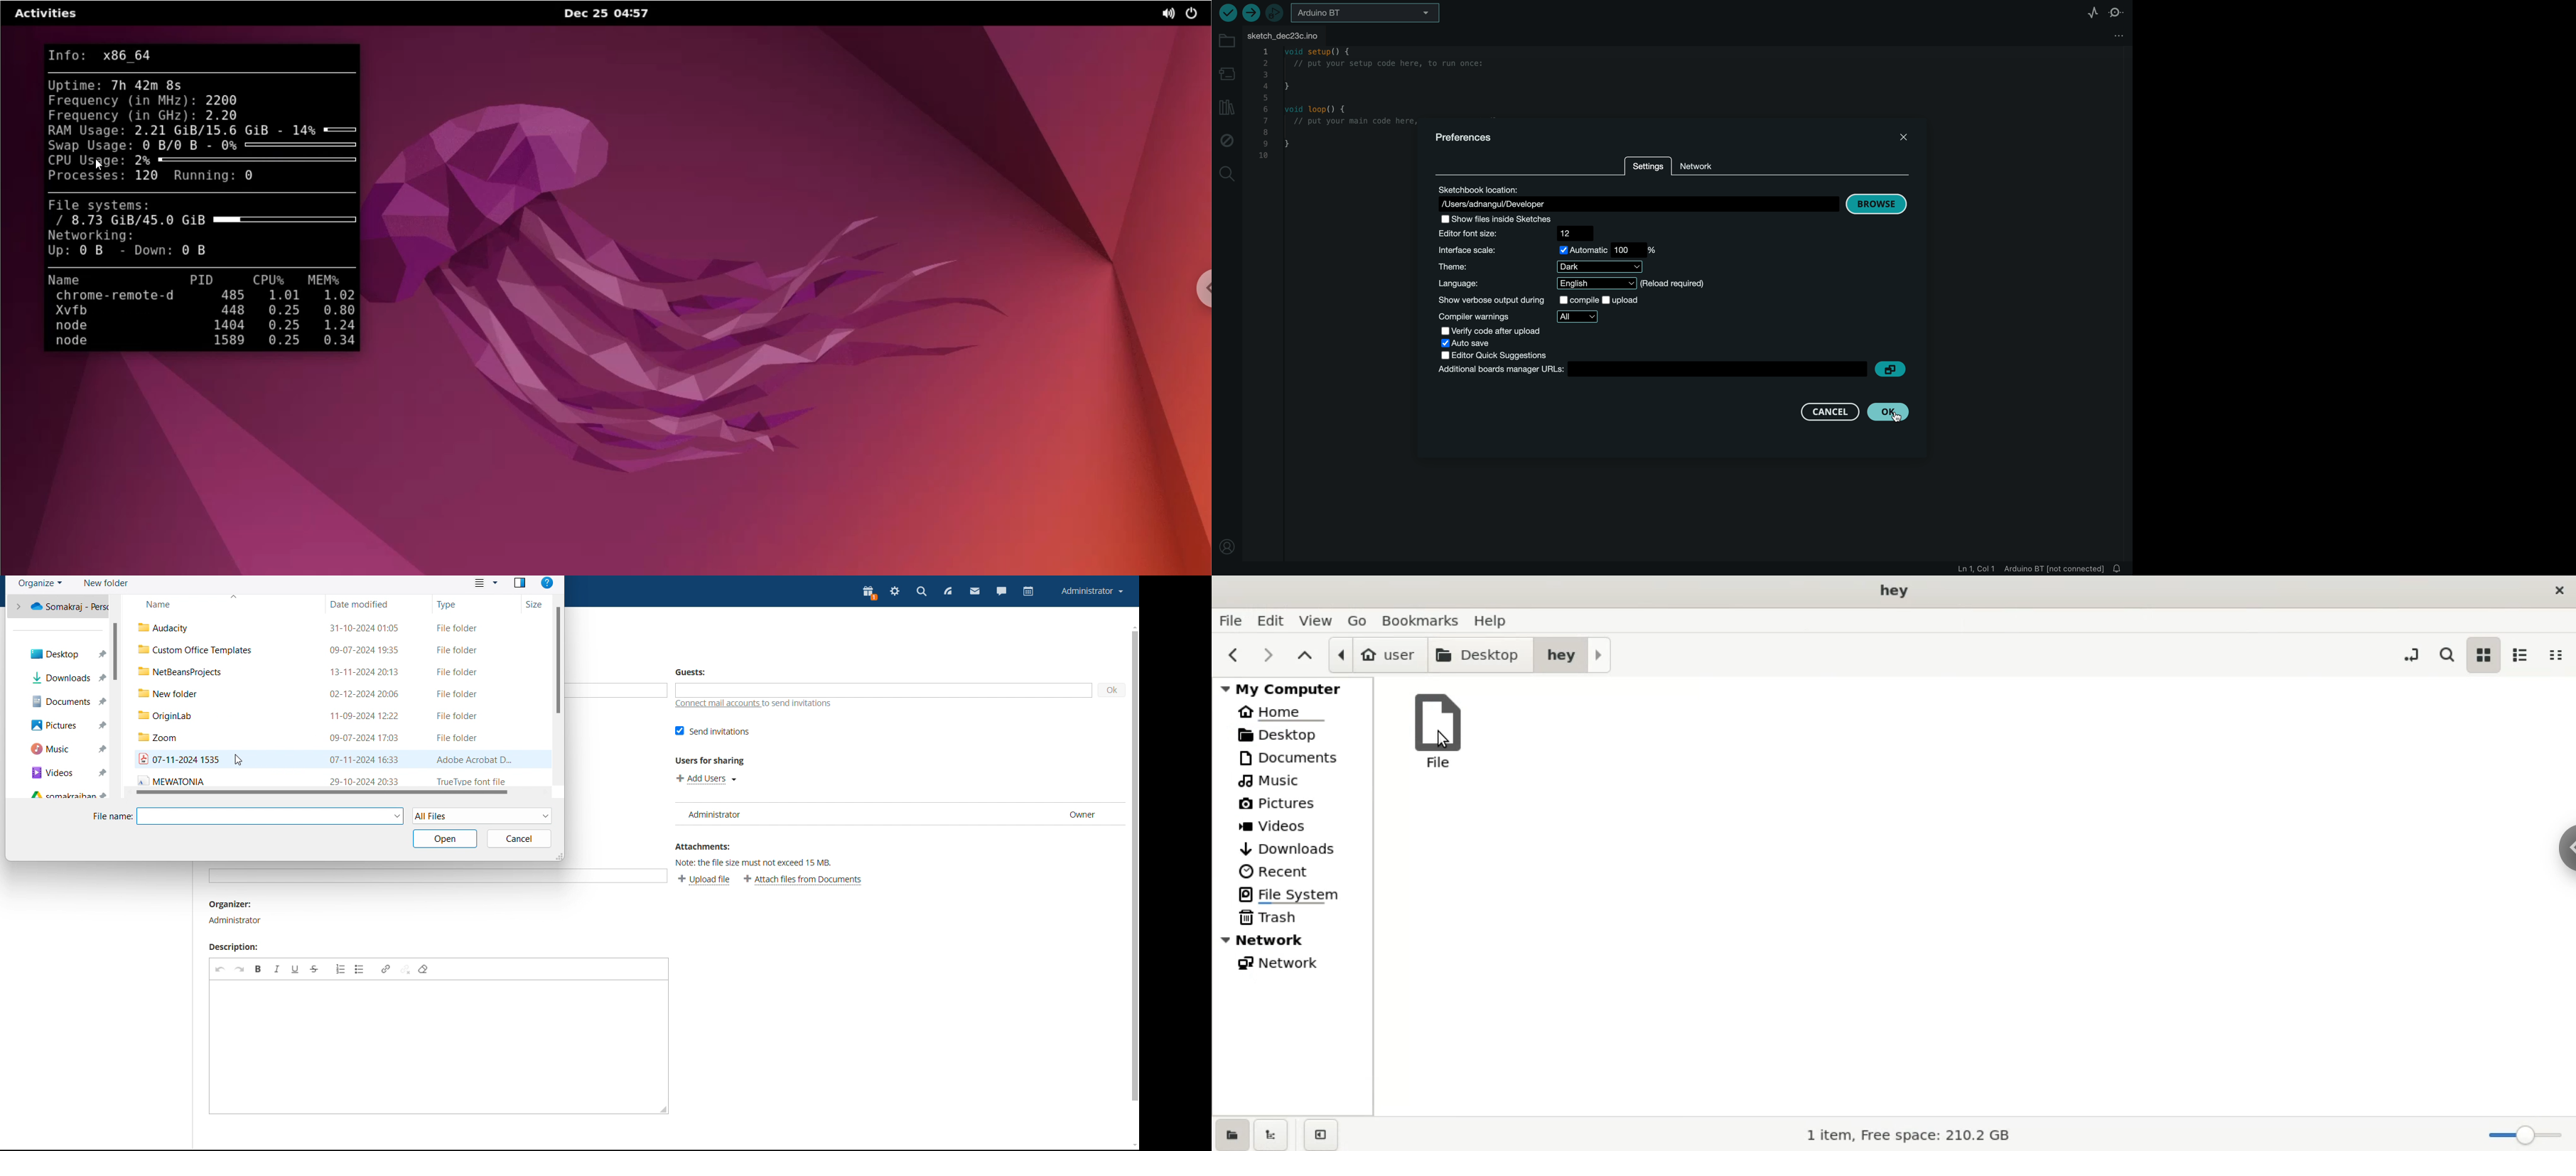 This screenshot has width=2576, height=1176. What do you see at coordinates (1918, 1134) in the screenshot?
I see `1 item, free space: 210.2 GB` at bounding box center [1918, 1134].